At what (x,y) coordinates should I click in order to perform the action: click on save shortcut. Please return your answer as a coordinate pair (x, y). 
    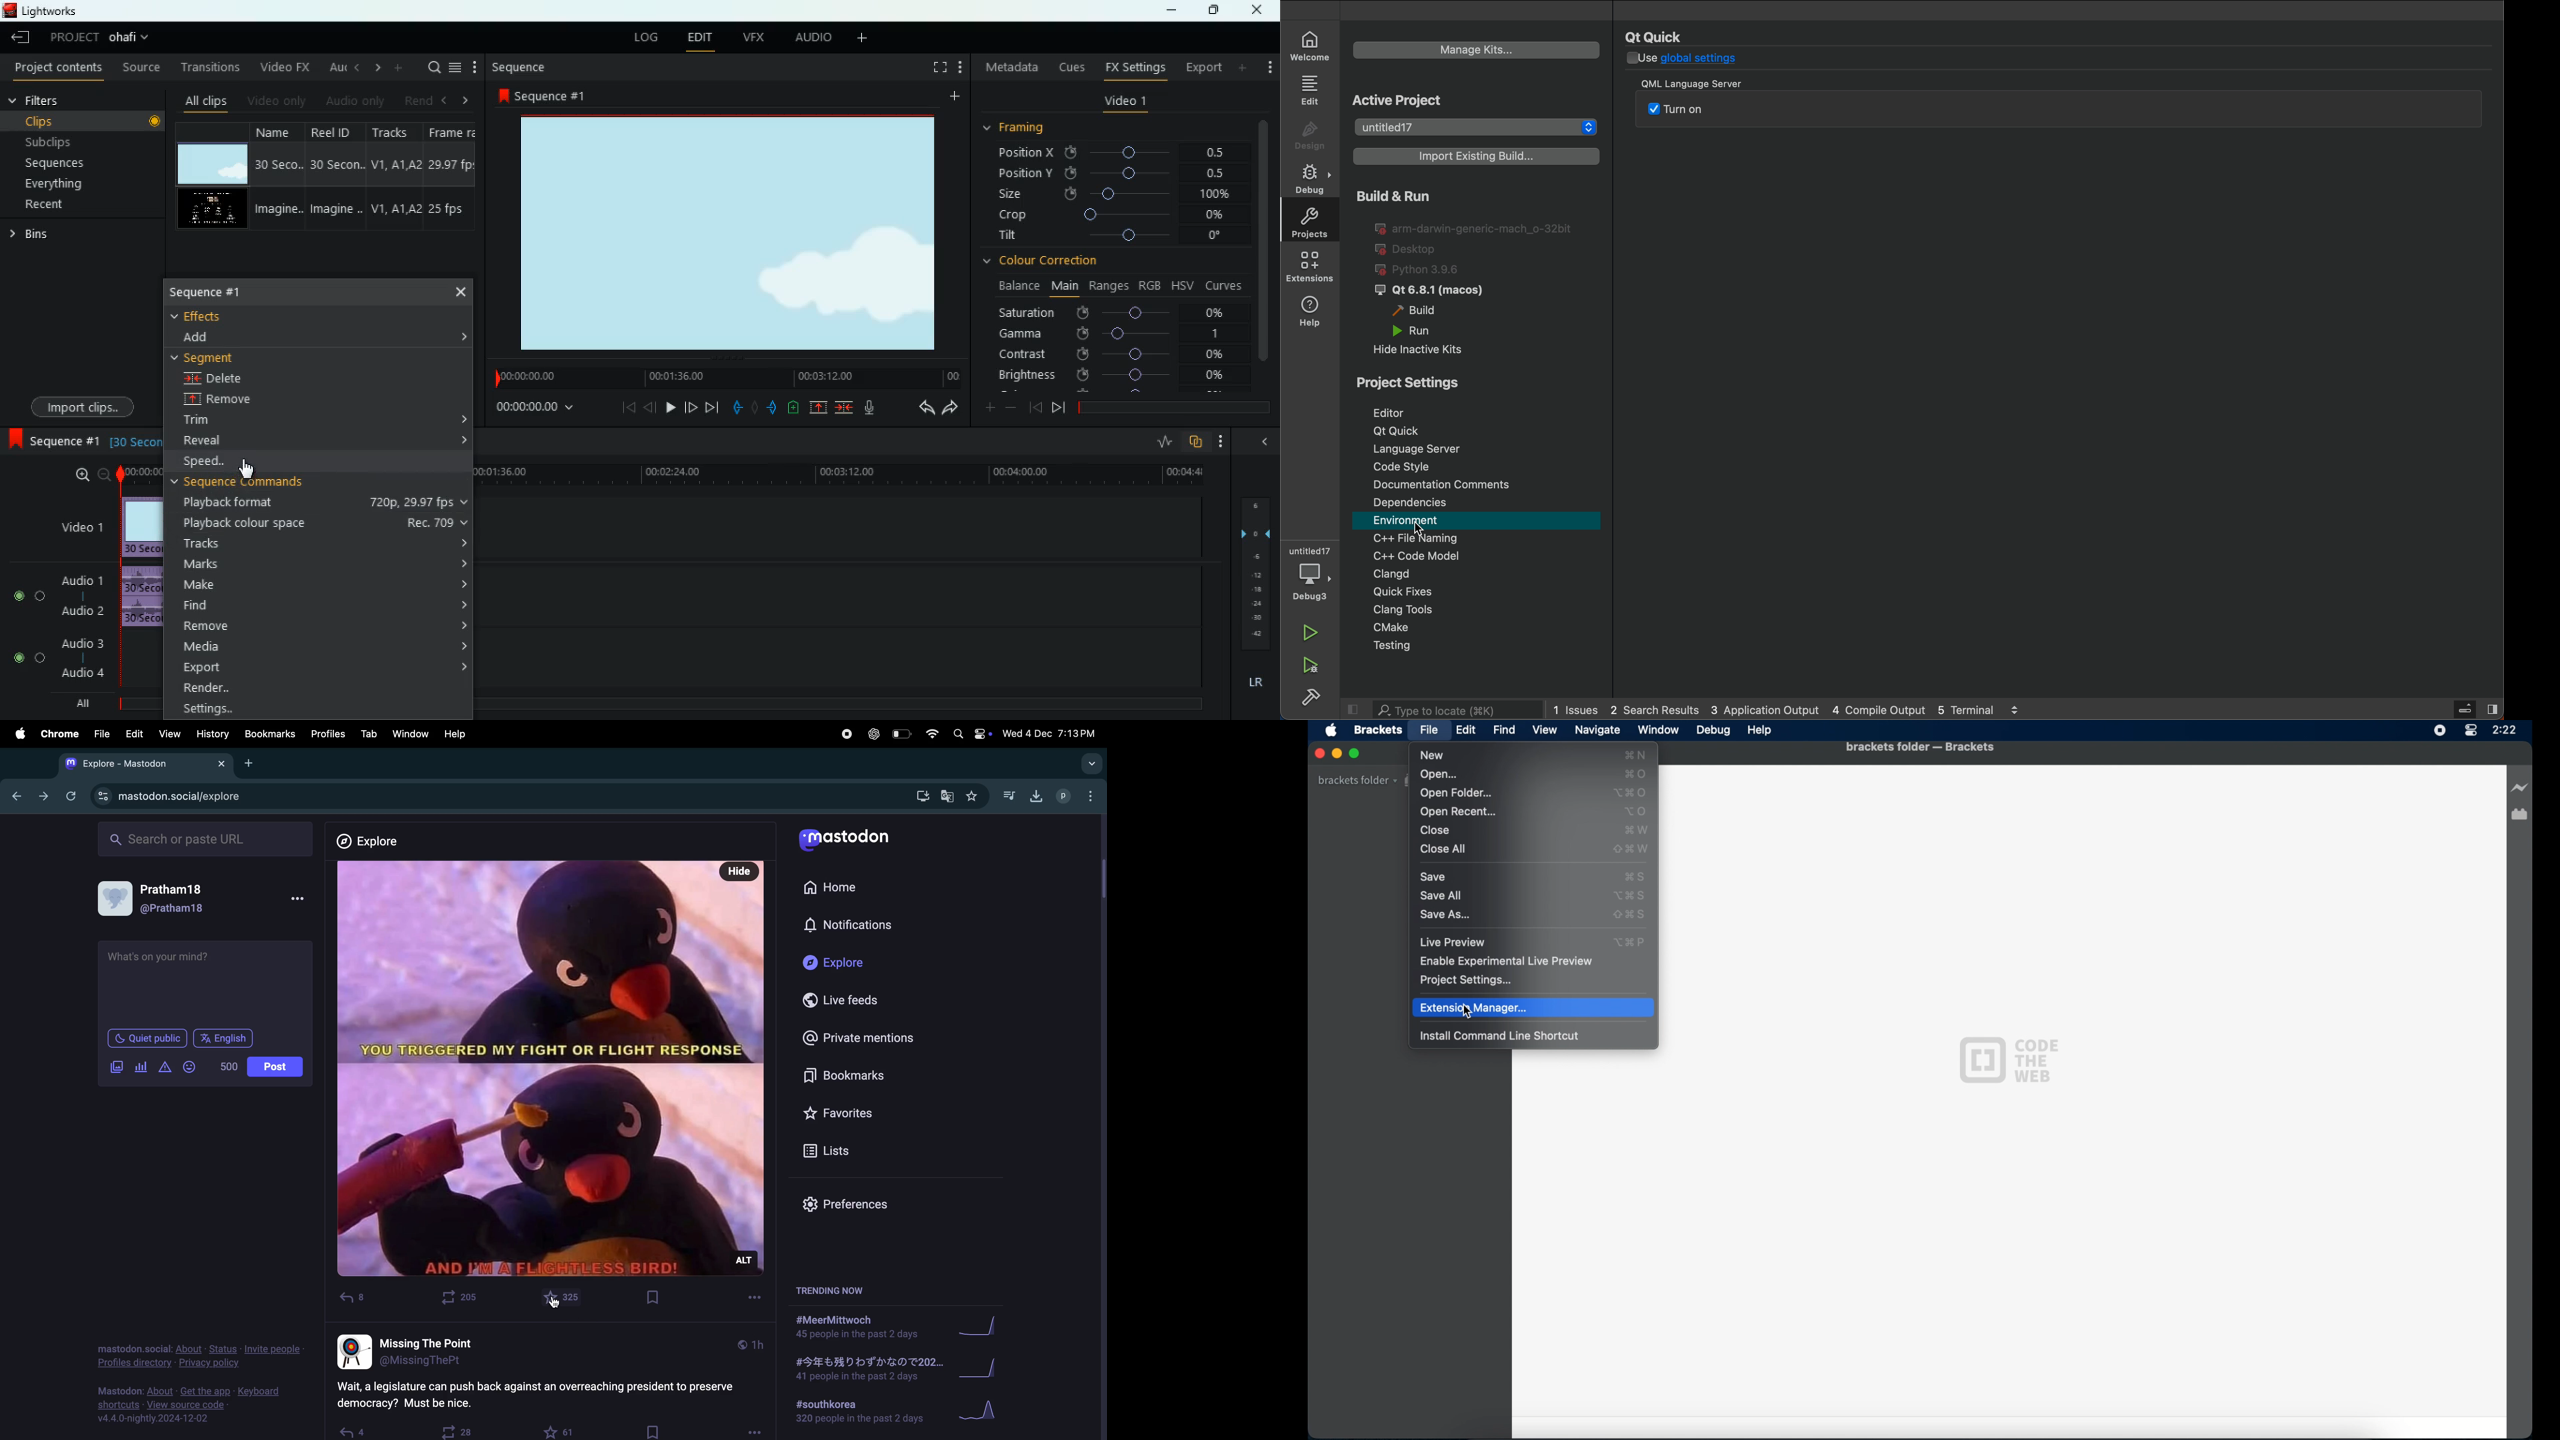
    Looking at the image, I should click on (1634, 877).